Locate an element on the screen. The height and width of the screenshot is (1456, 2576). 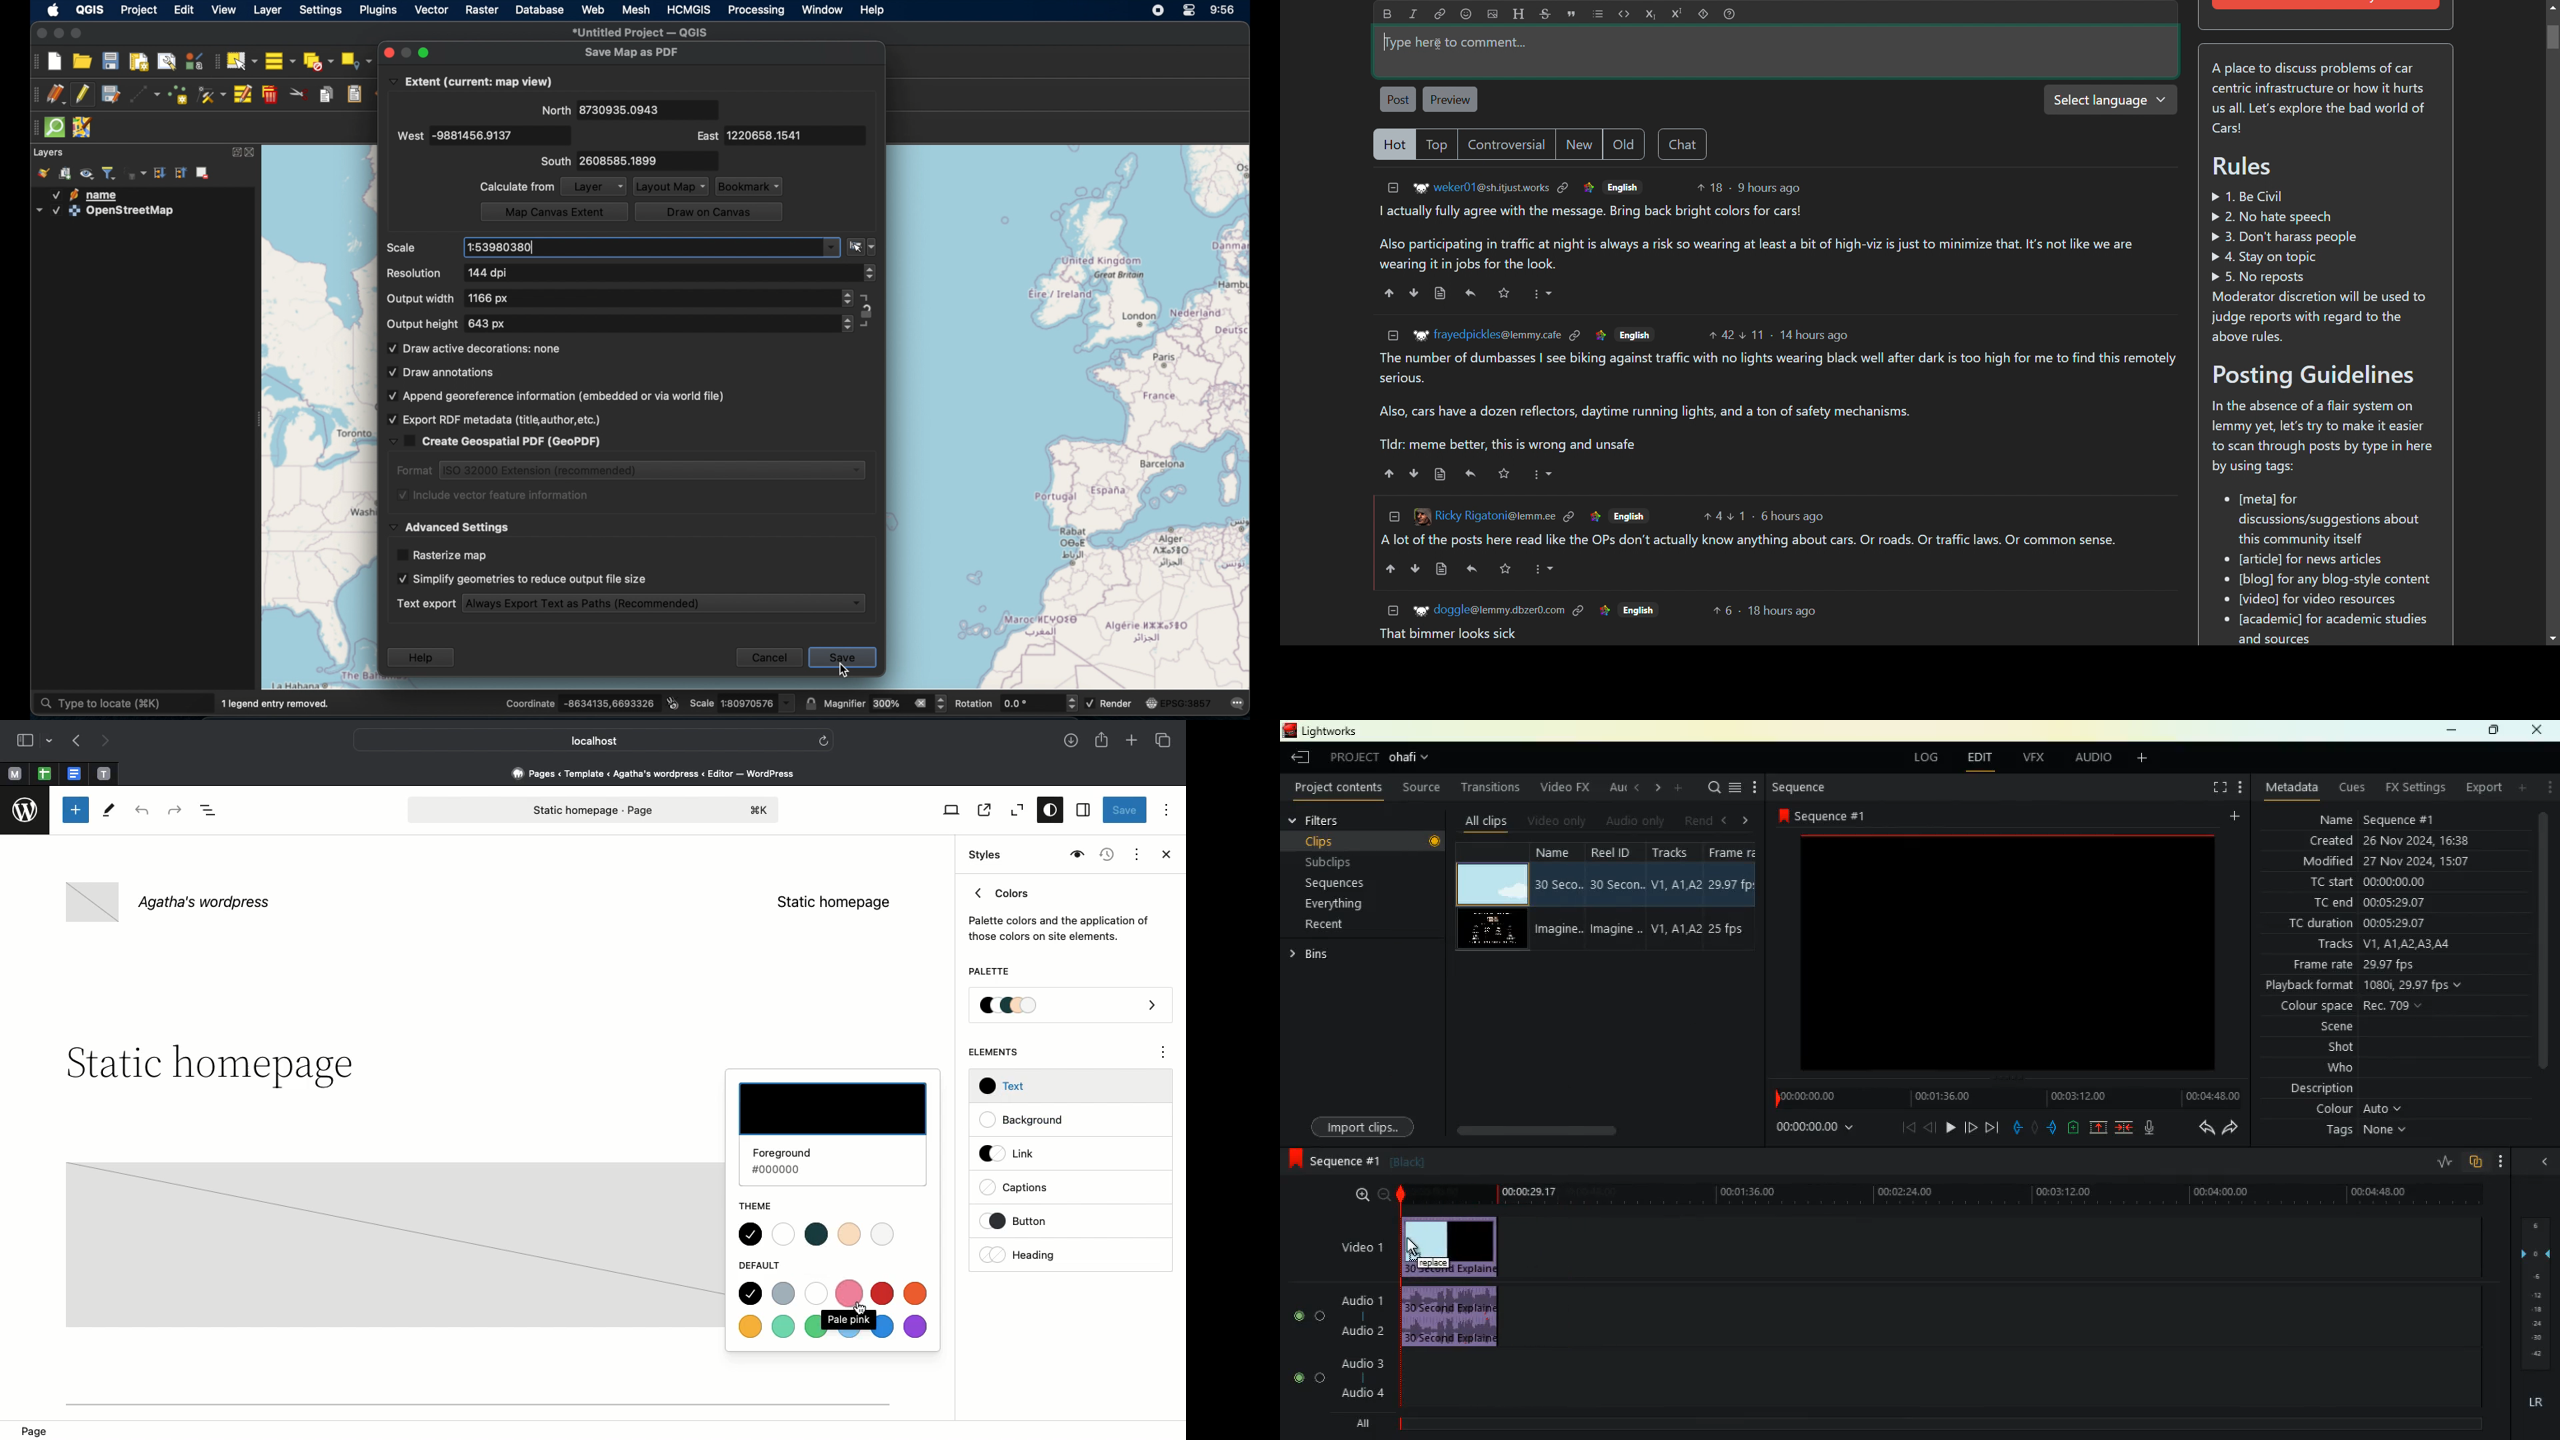
description is located at coordinates (2318, 1088).